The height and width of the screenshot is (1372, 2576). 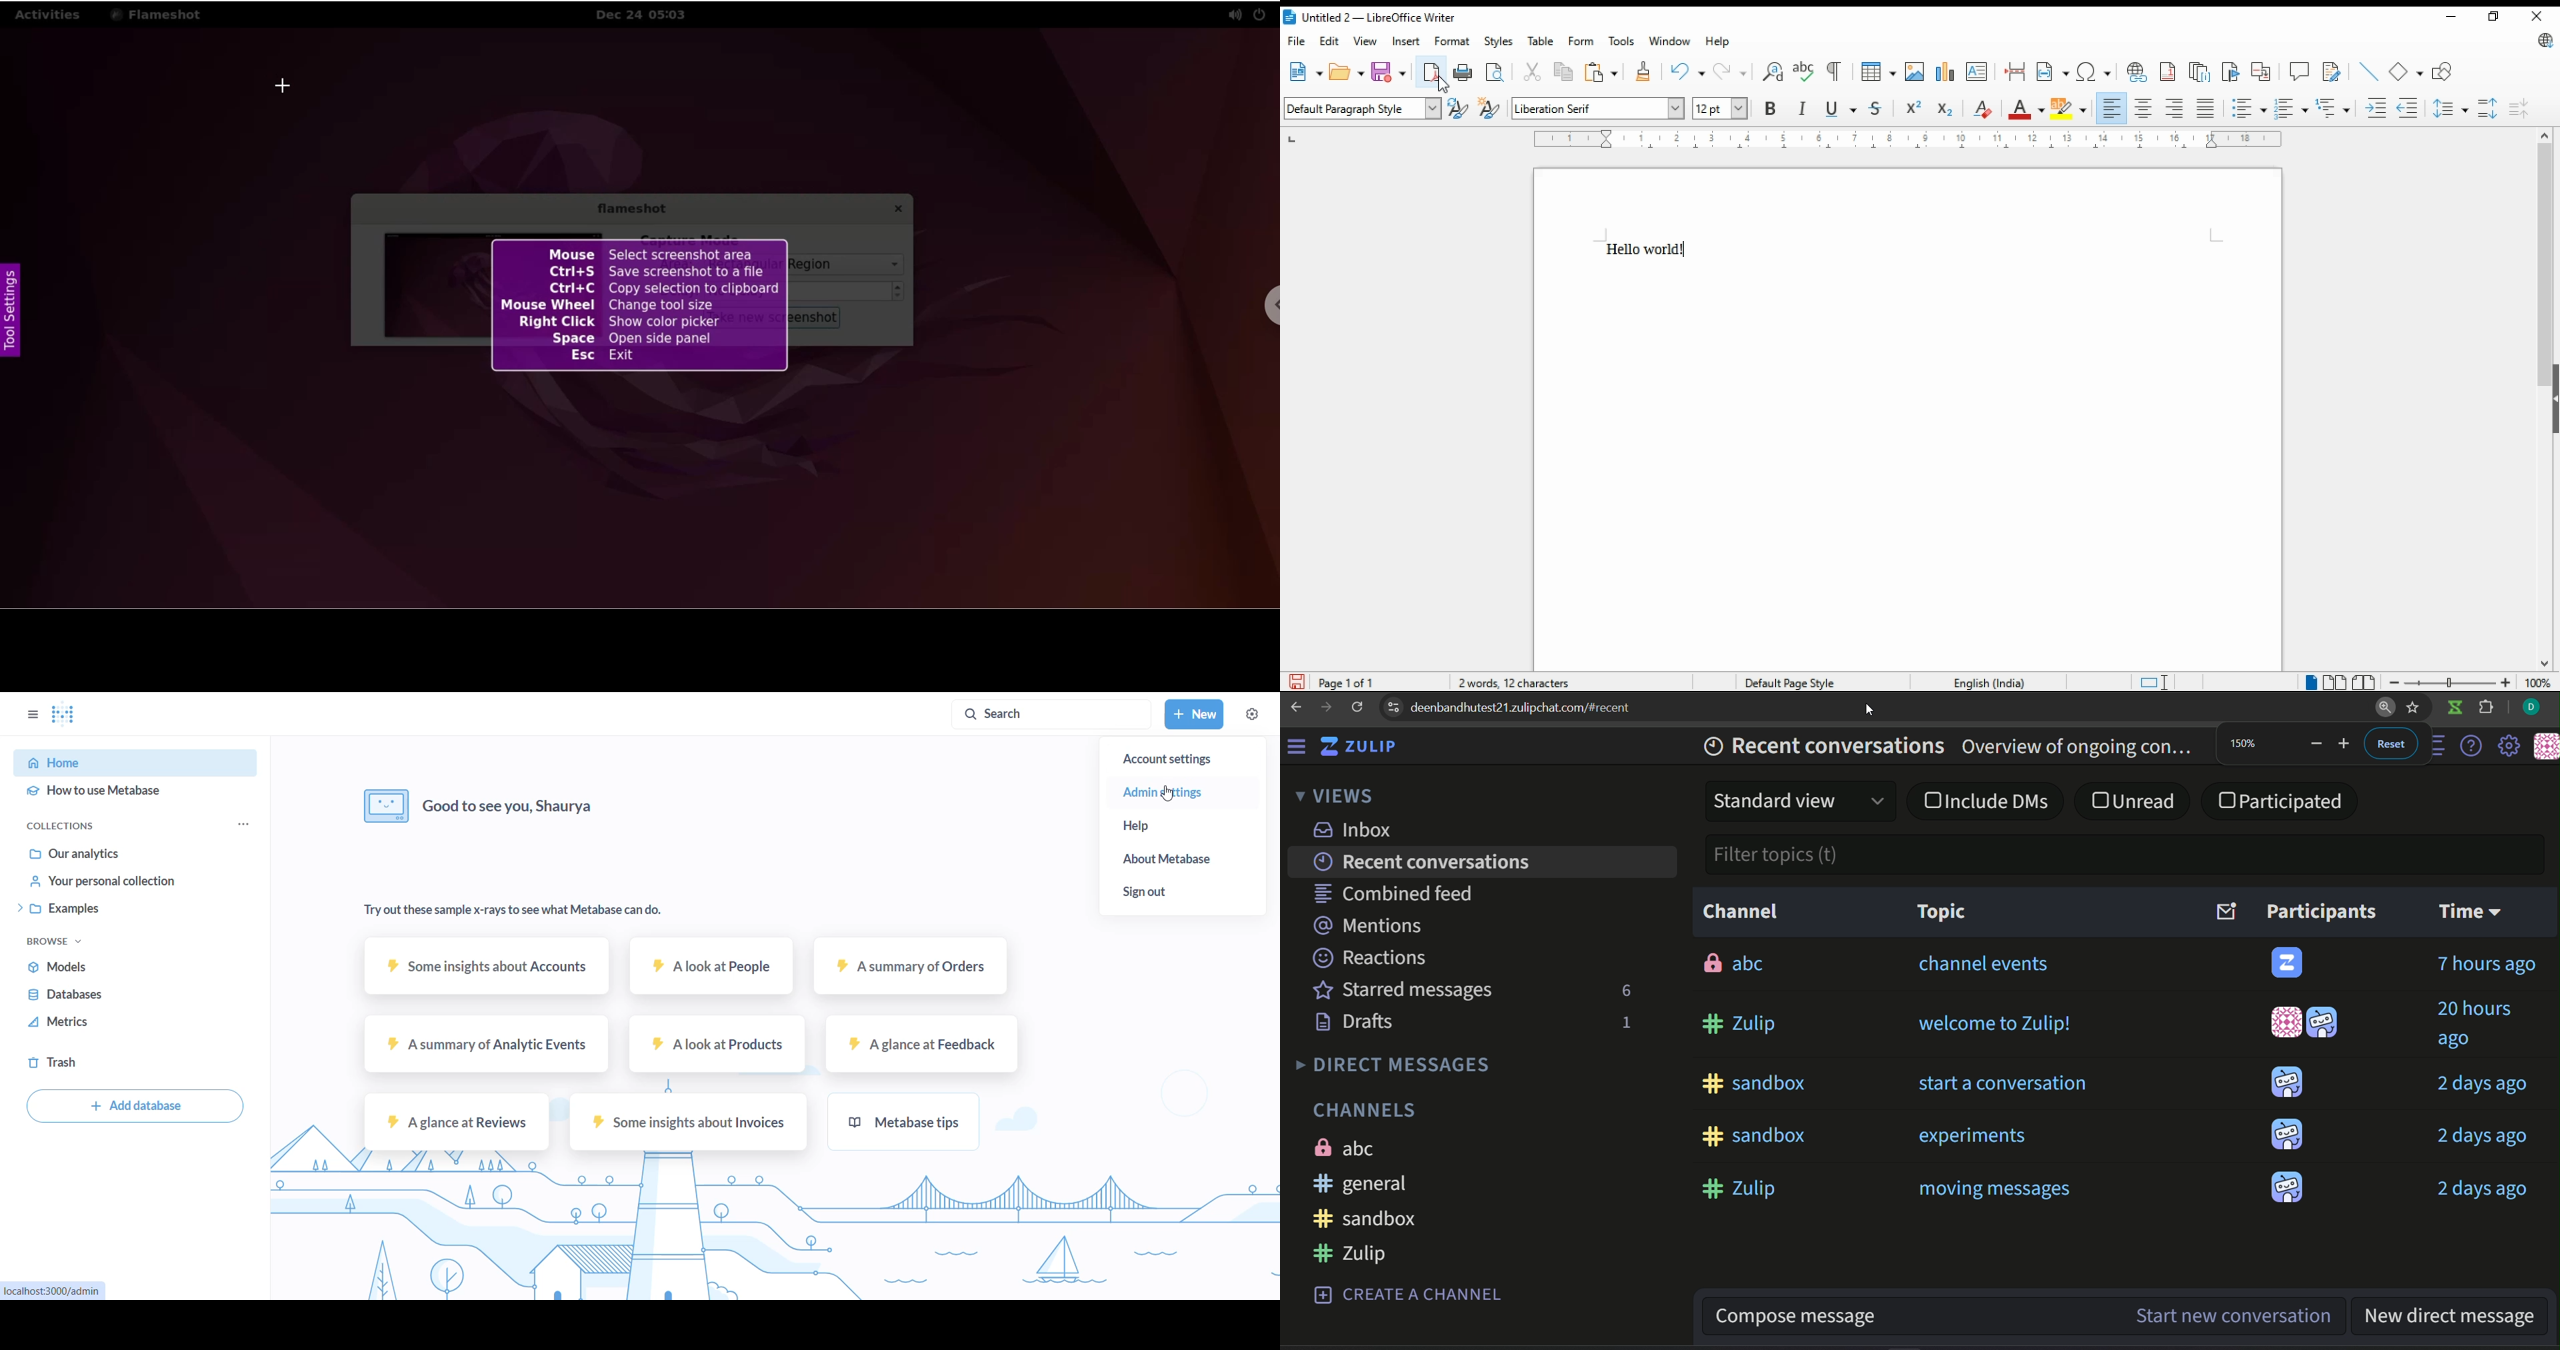 What do you see at coordinates (513, 911) in the screenshot?
I see `Try out these sample x-rays to see what Metabase can do.` at bounding box center [513, 911].